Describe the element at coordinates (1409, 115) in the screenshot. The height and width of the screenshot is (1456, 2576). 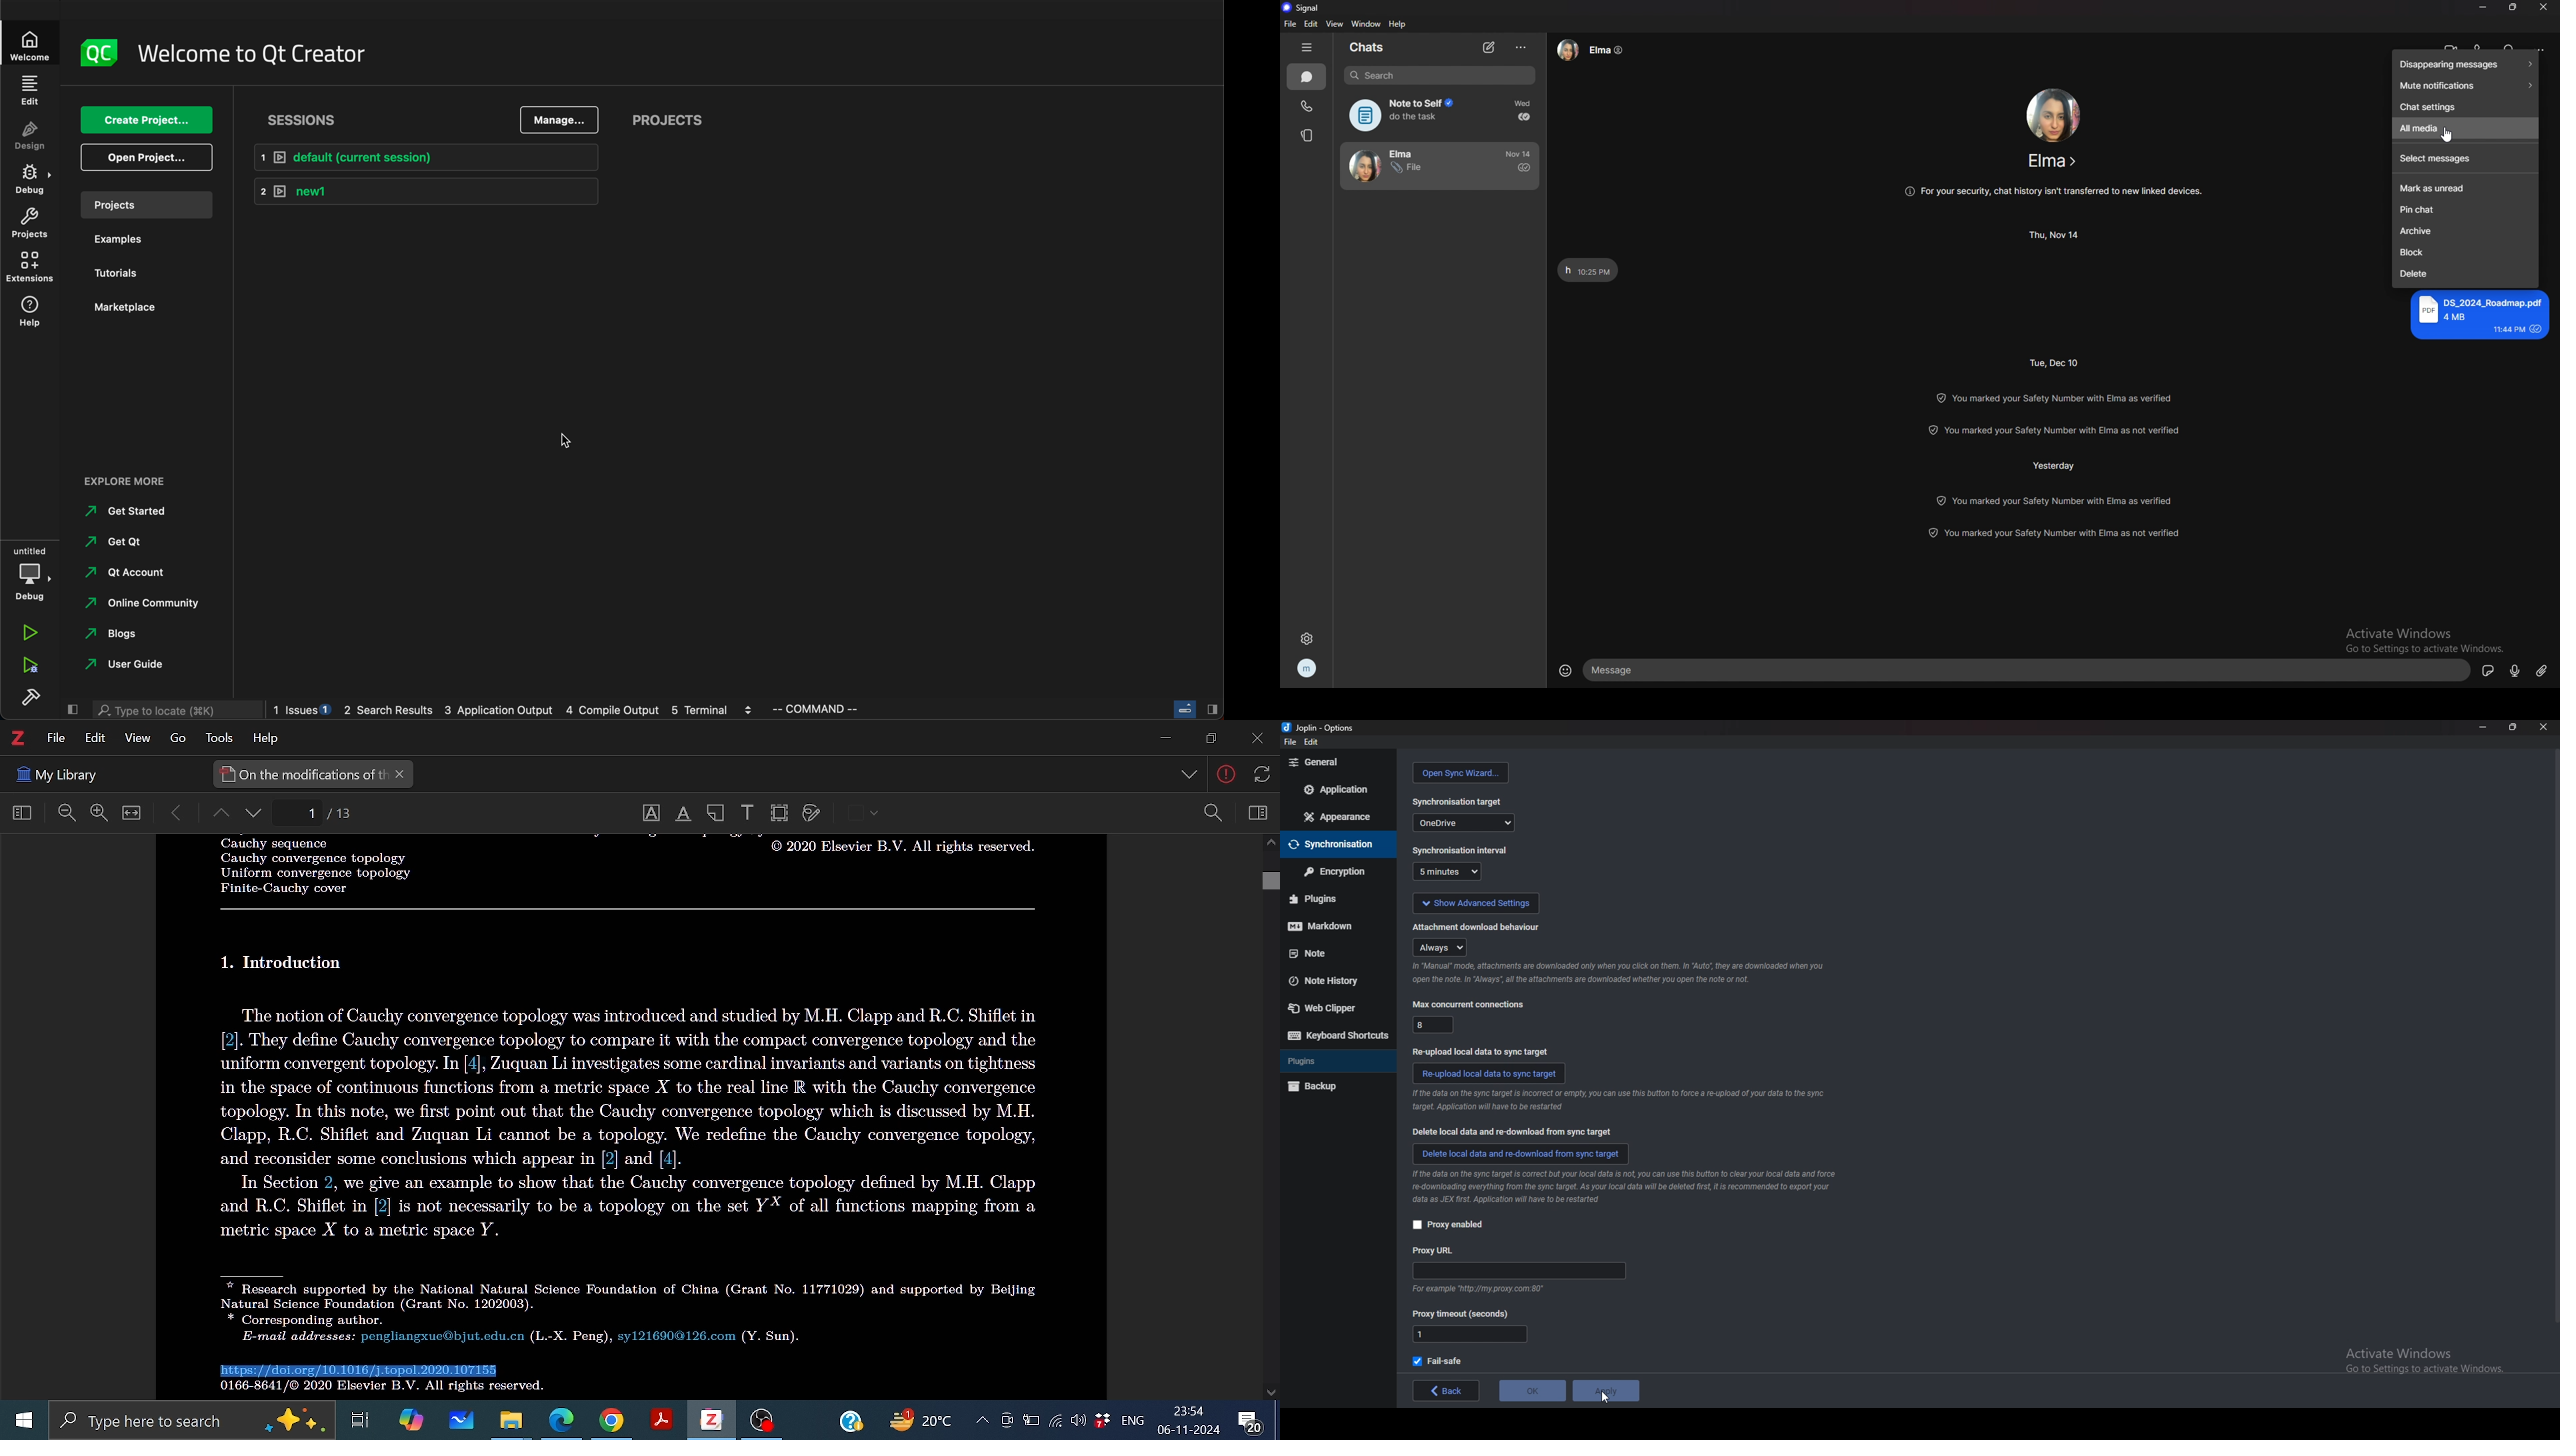
I see `note to self` at that location.